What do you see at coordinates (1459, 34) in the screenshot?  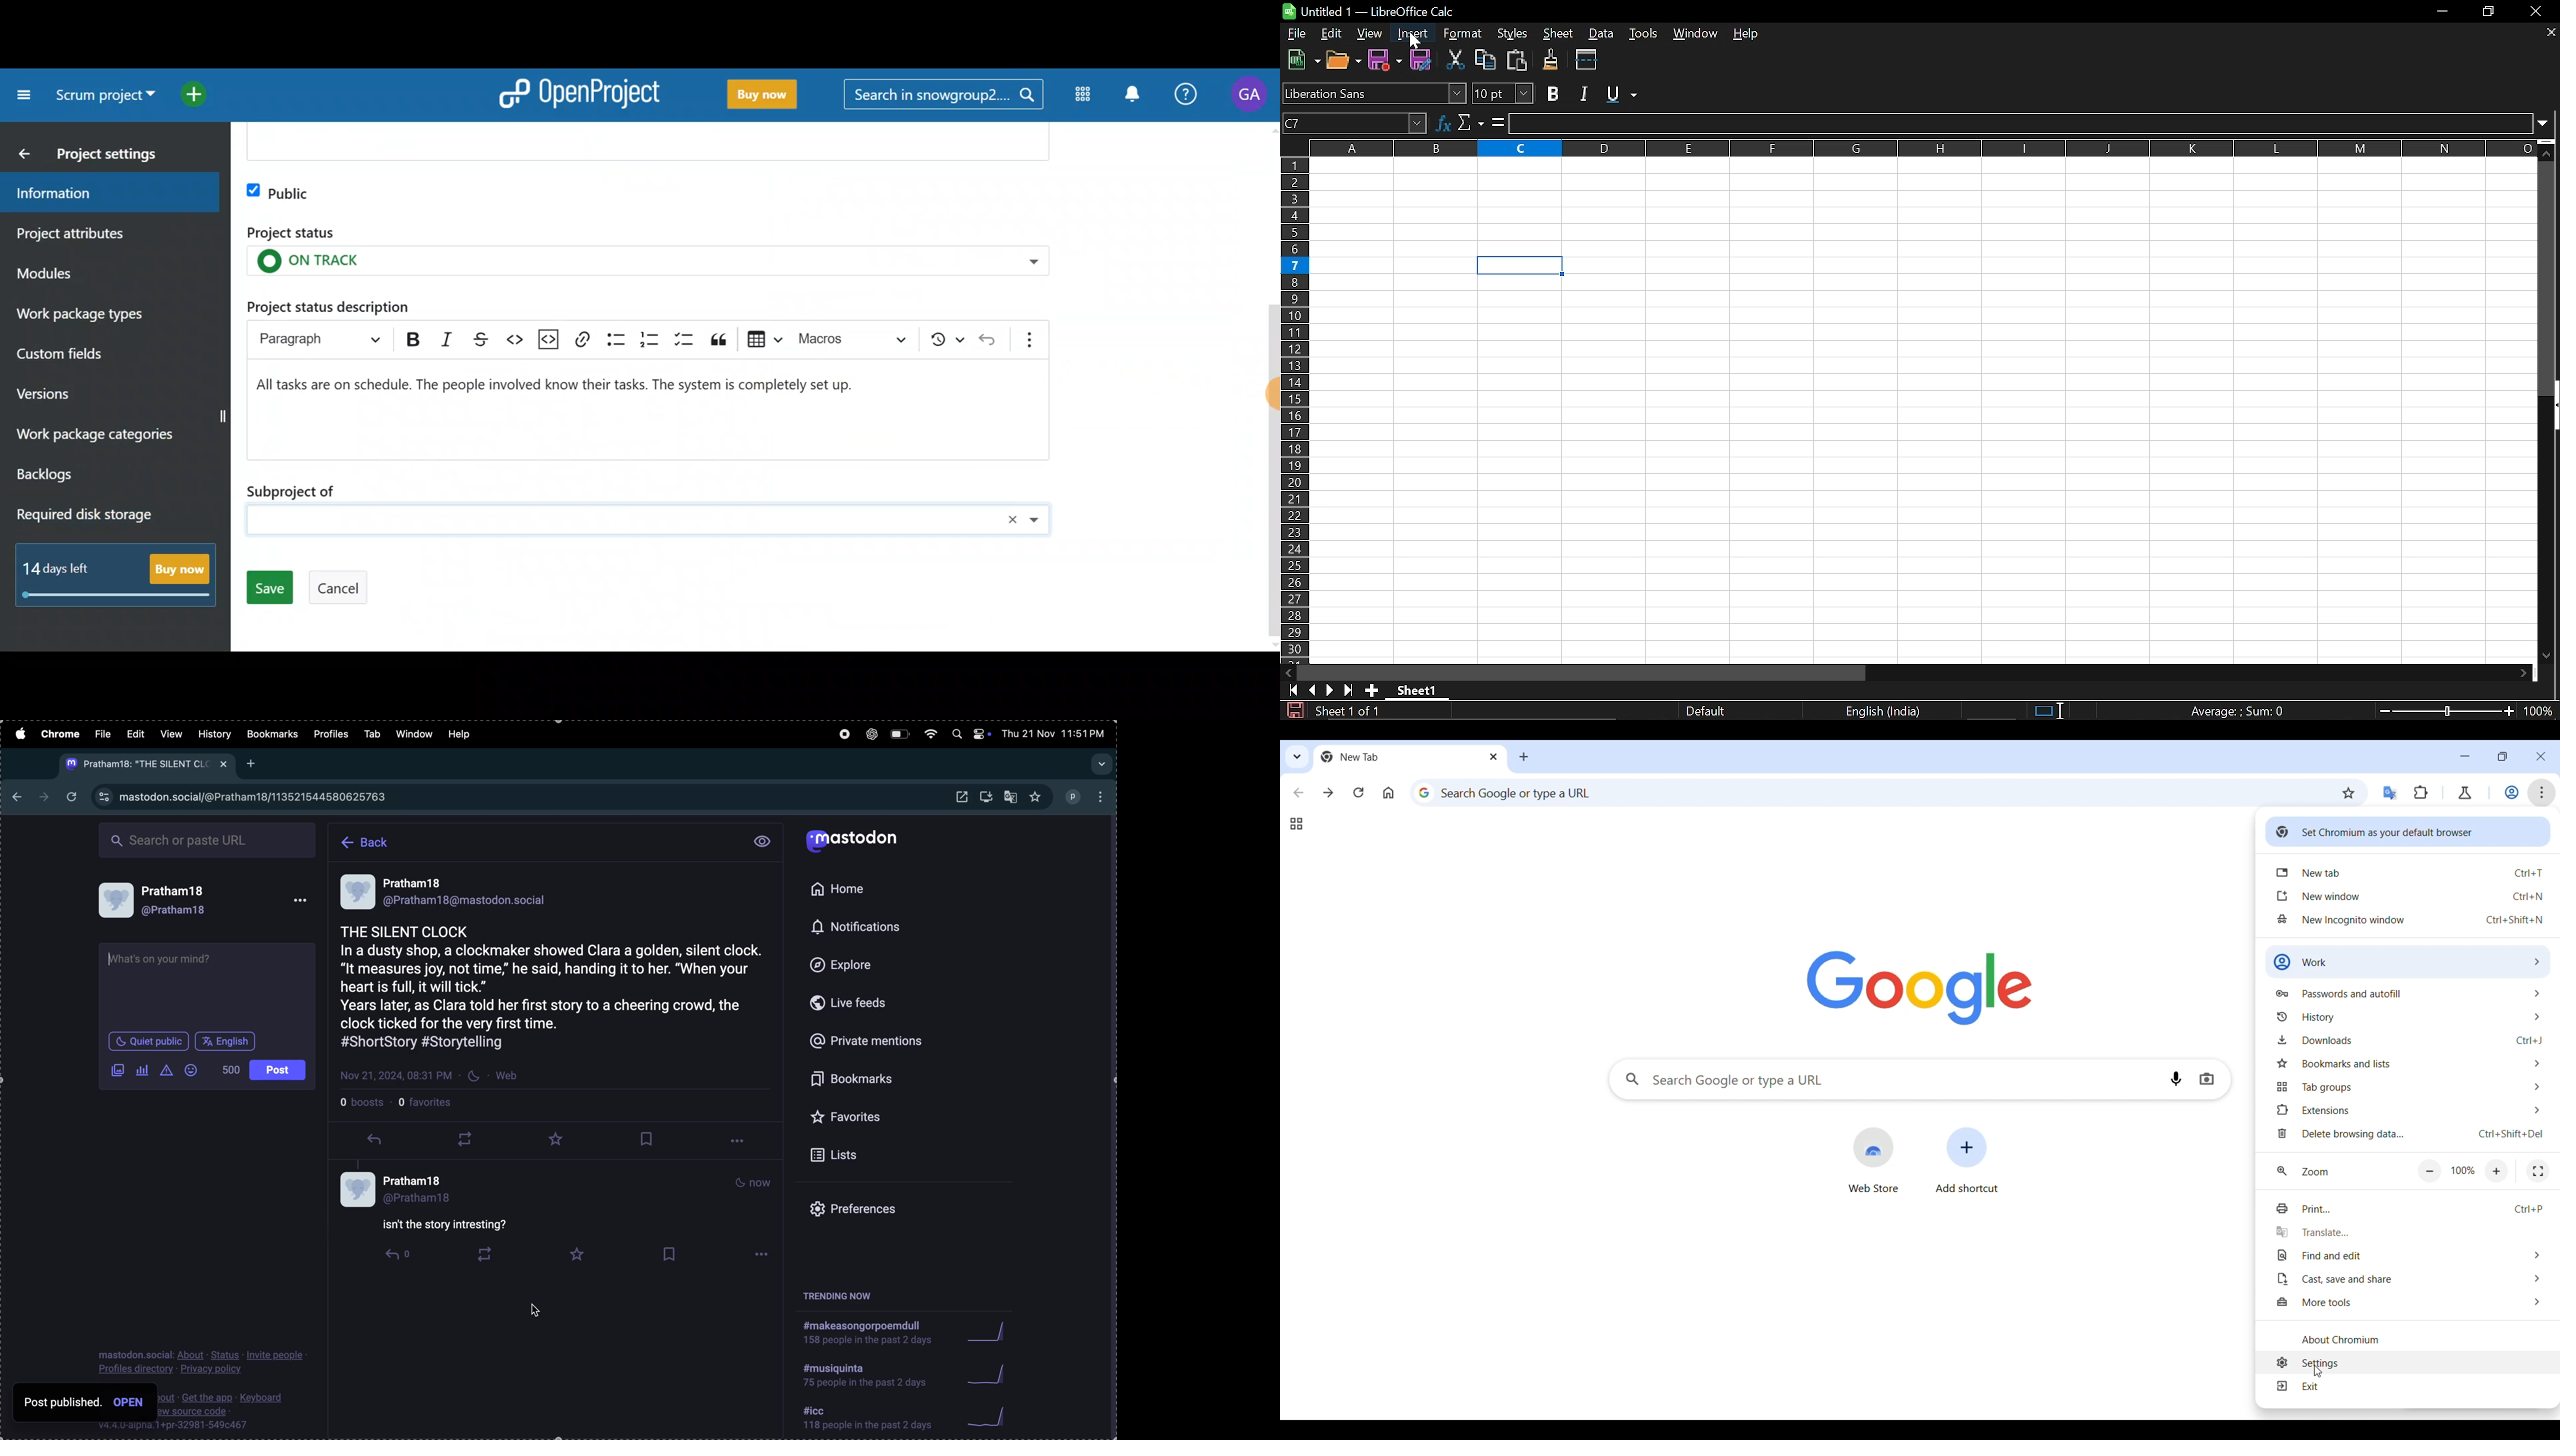 I see `Format` at bounding box center [1459, 34].